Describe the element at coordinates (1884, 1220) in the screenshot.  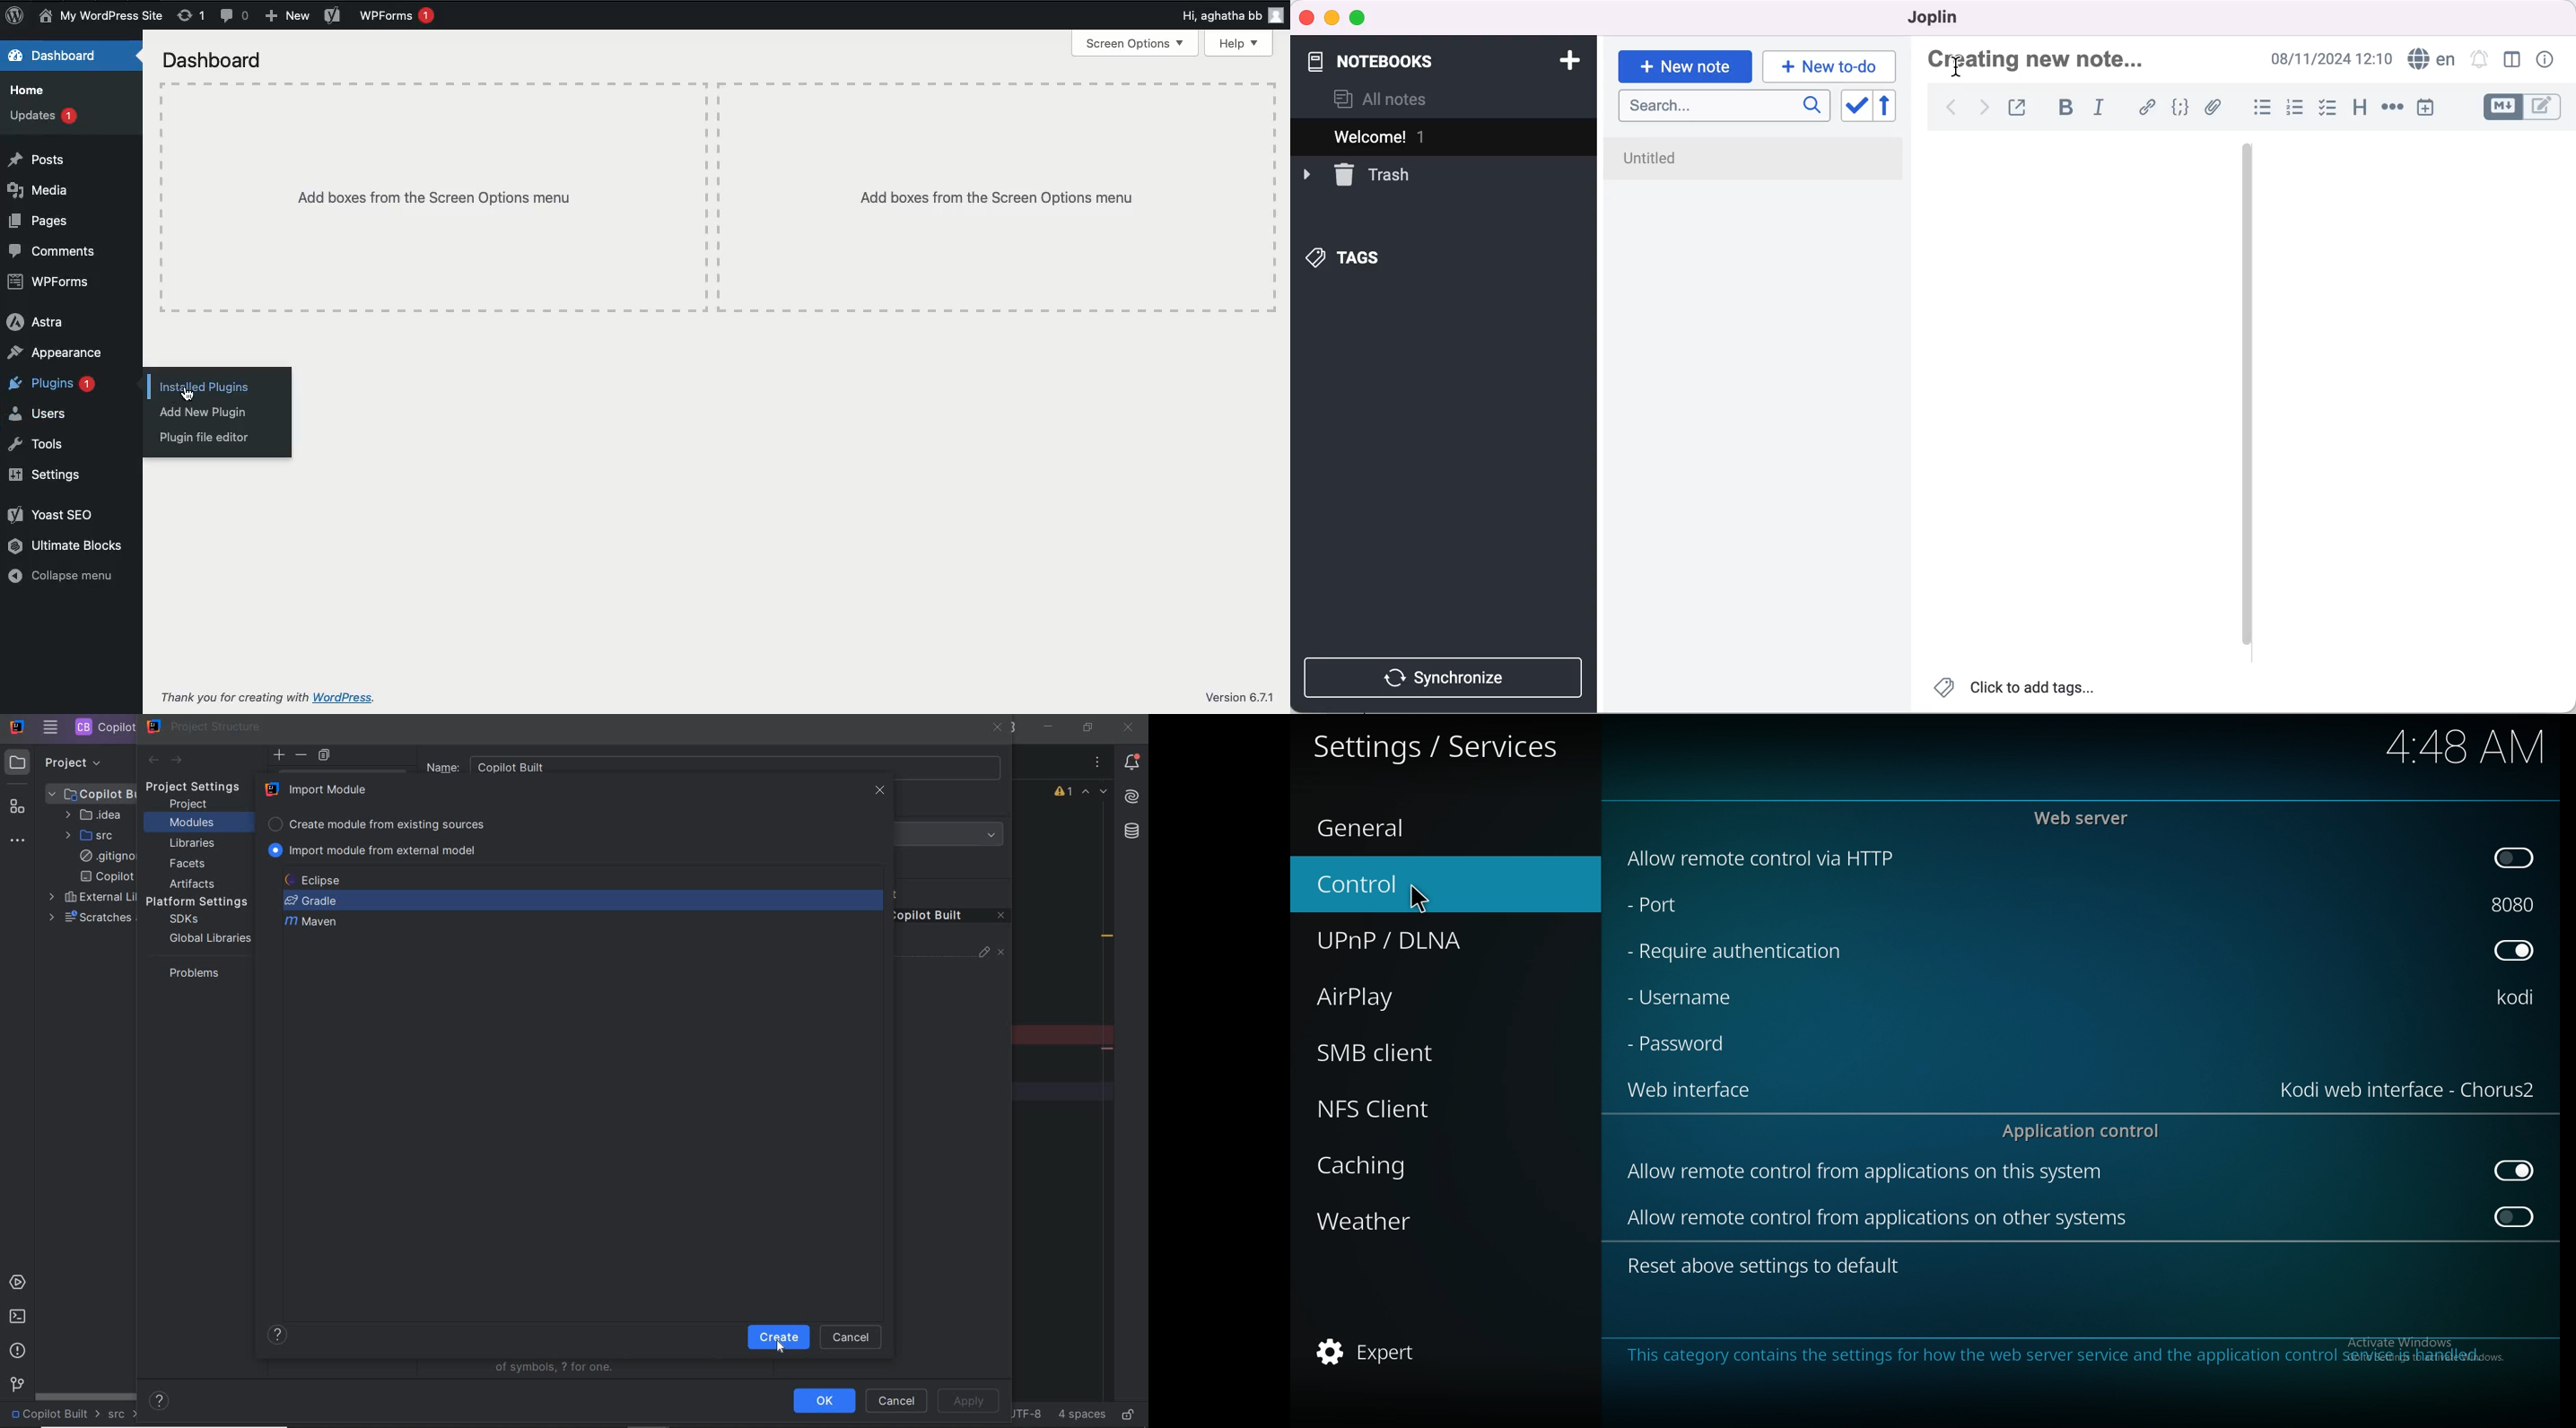
I see `allow remote control from apps on other system` at that location.